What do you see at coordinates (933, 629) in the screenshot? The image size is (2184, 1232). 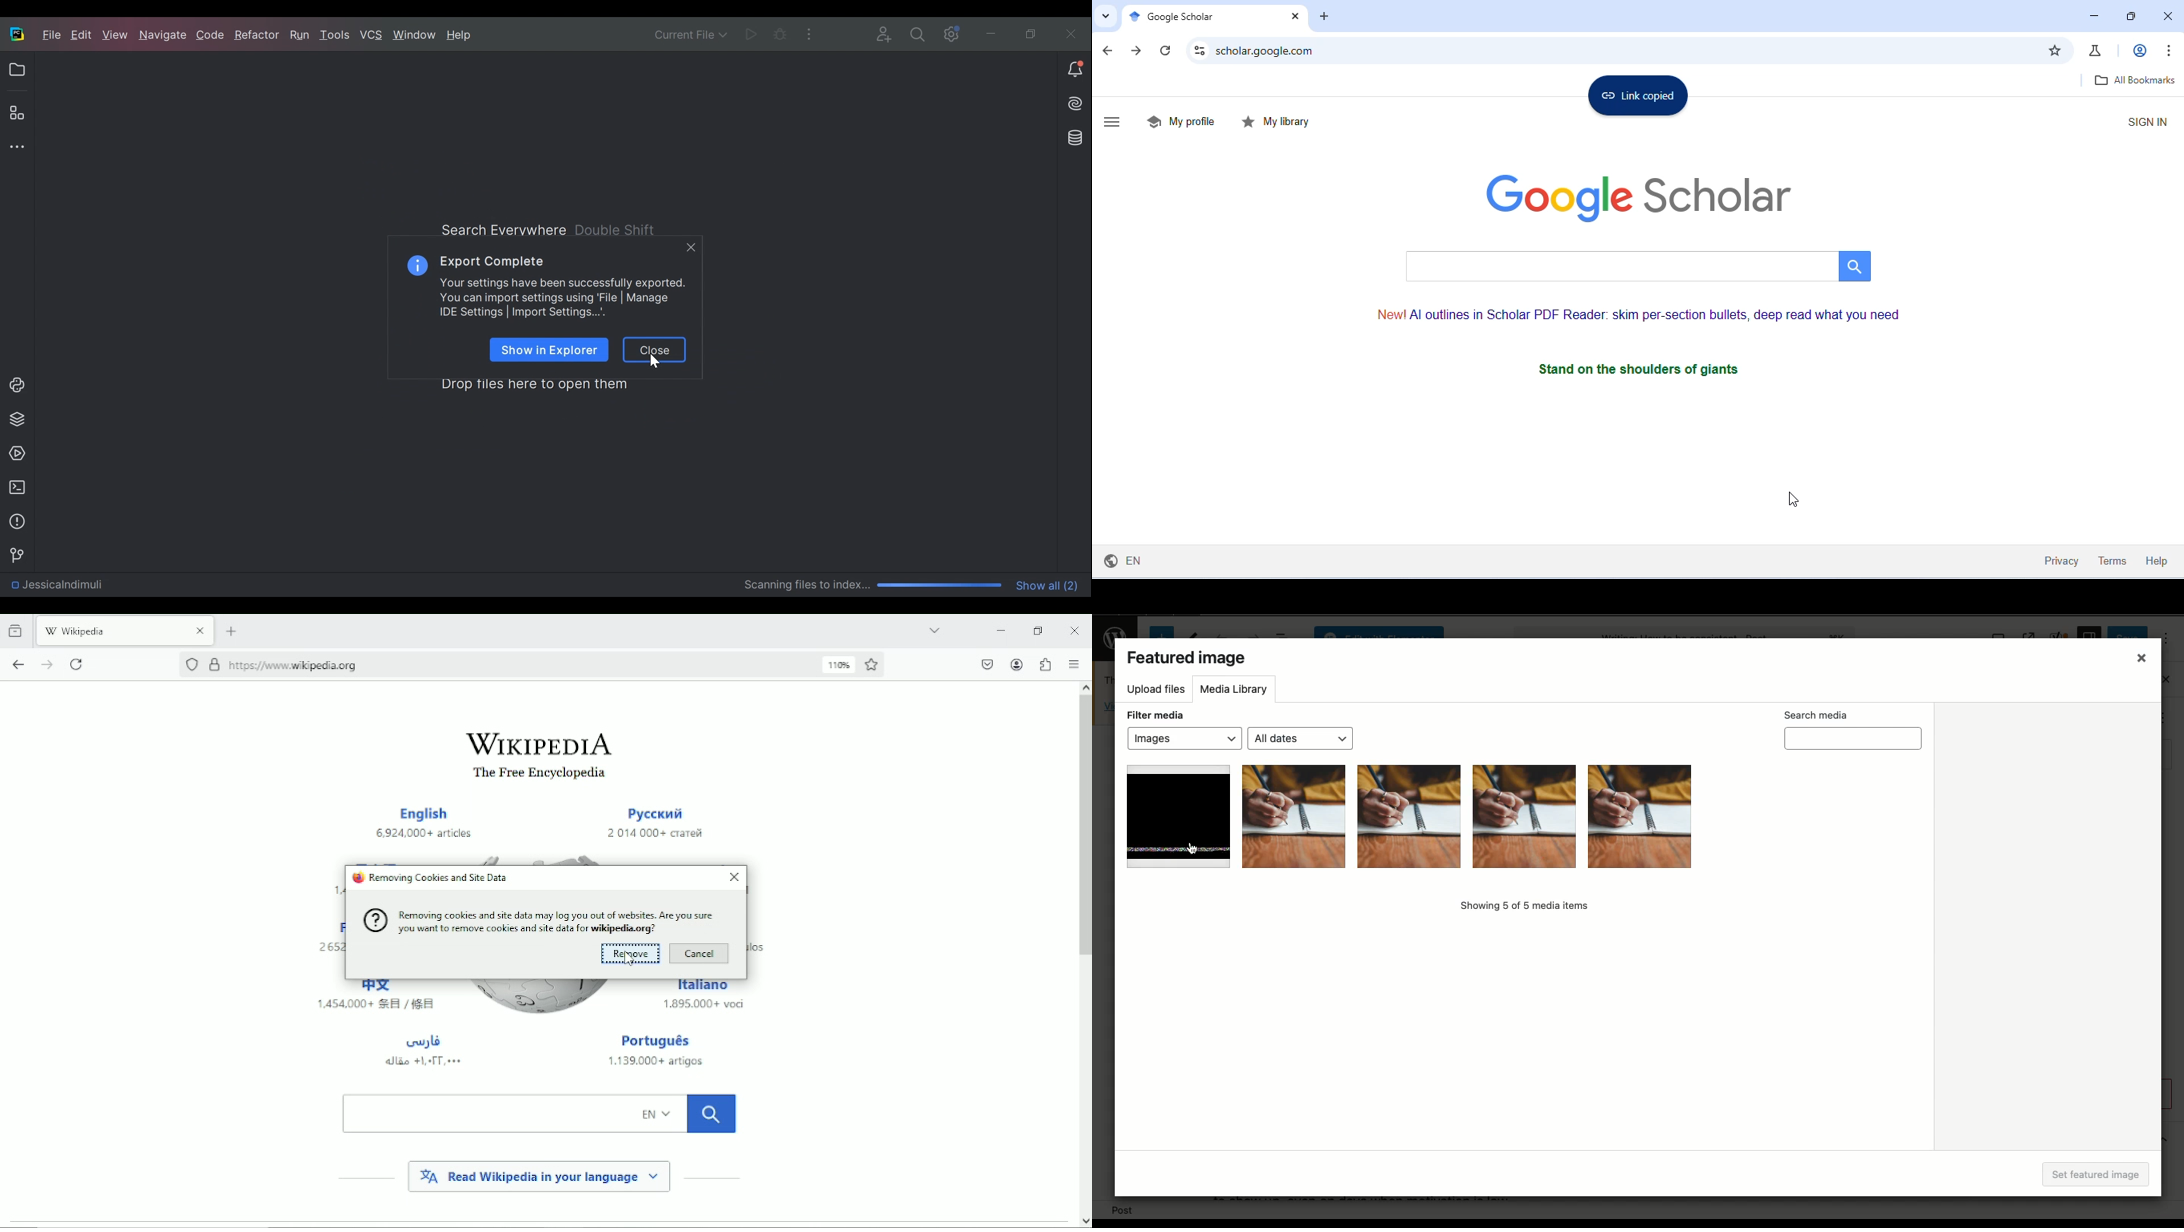 I see `list all tabs` at bounding box center [933, 629].